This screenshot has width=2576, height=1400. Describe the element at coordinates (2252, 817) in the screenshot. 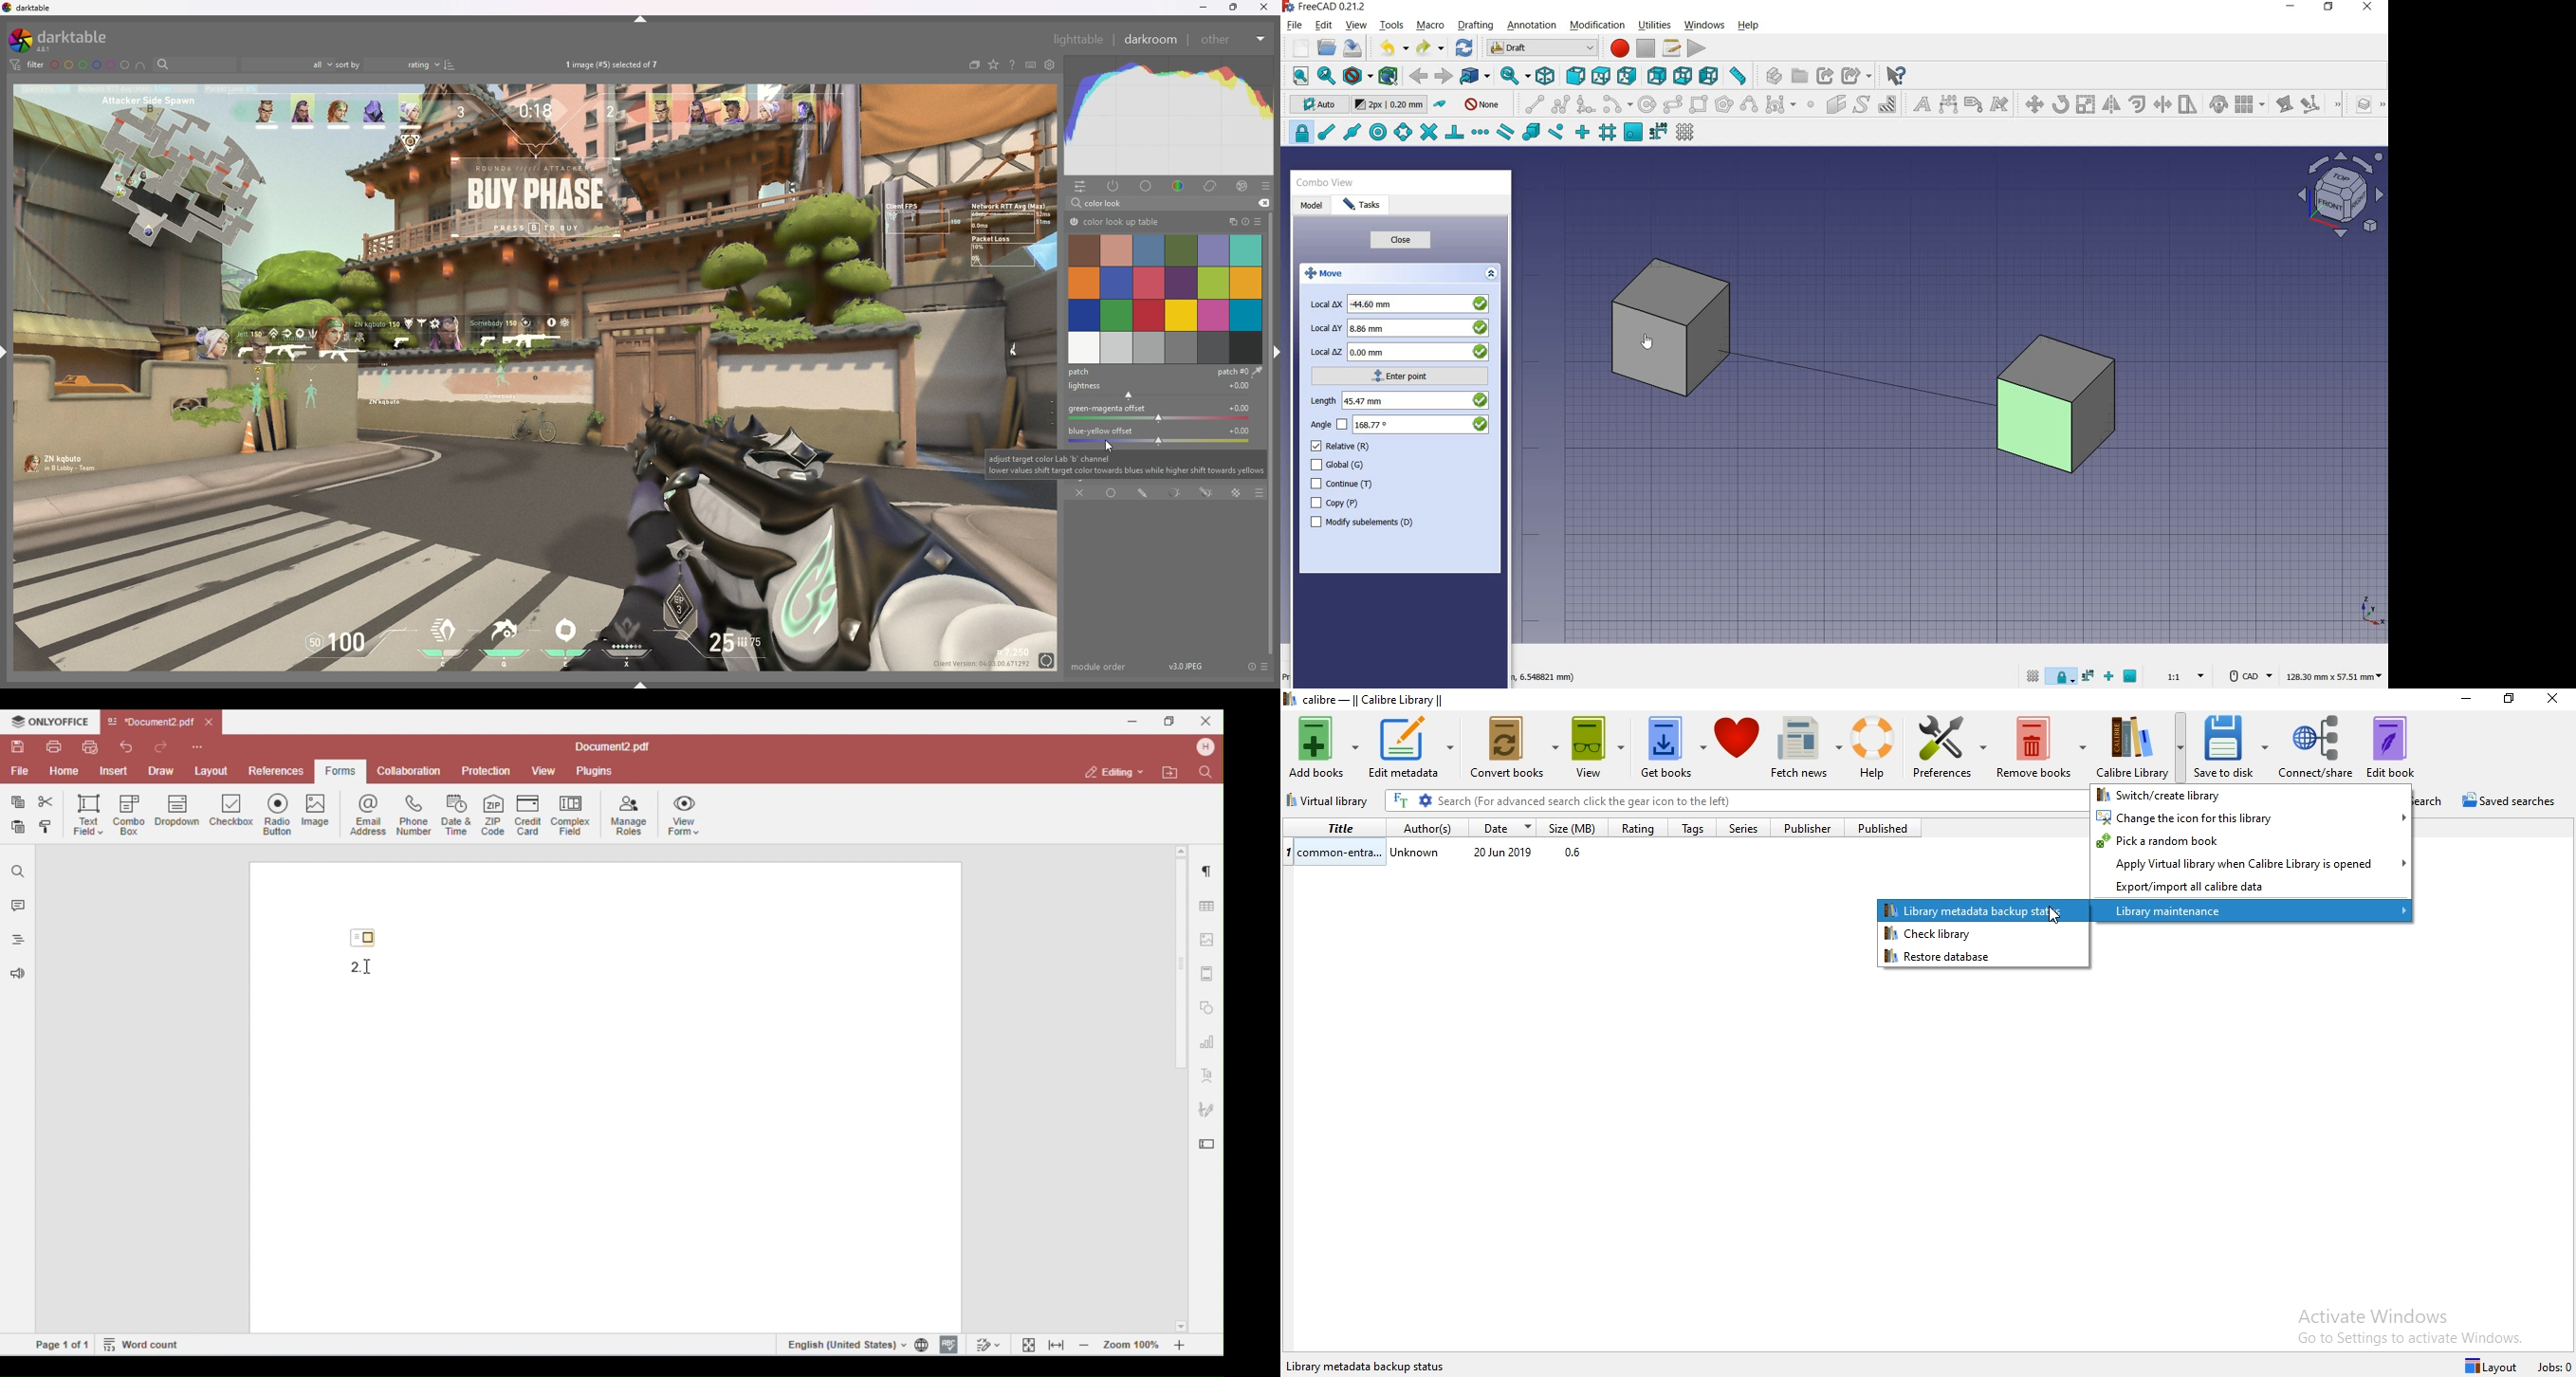

I see `change the icon for this library` at that location.